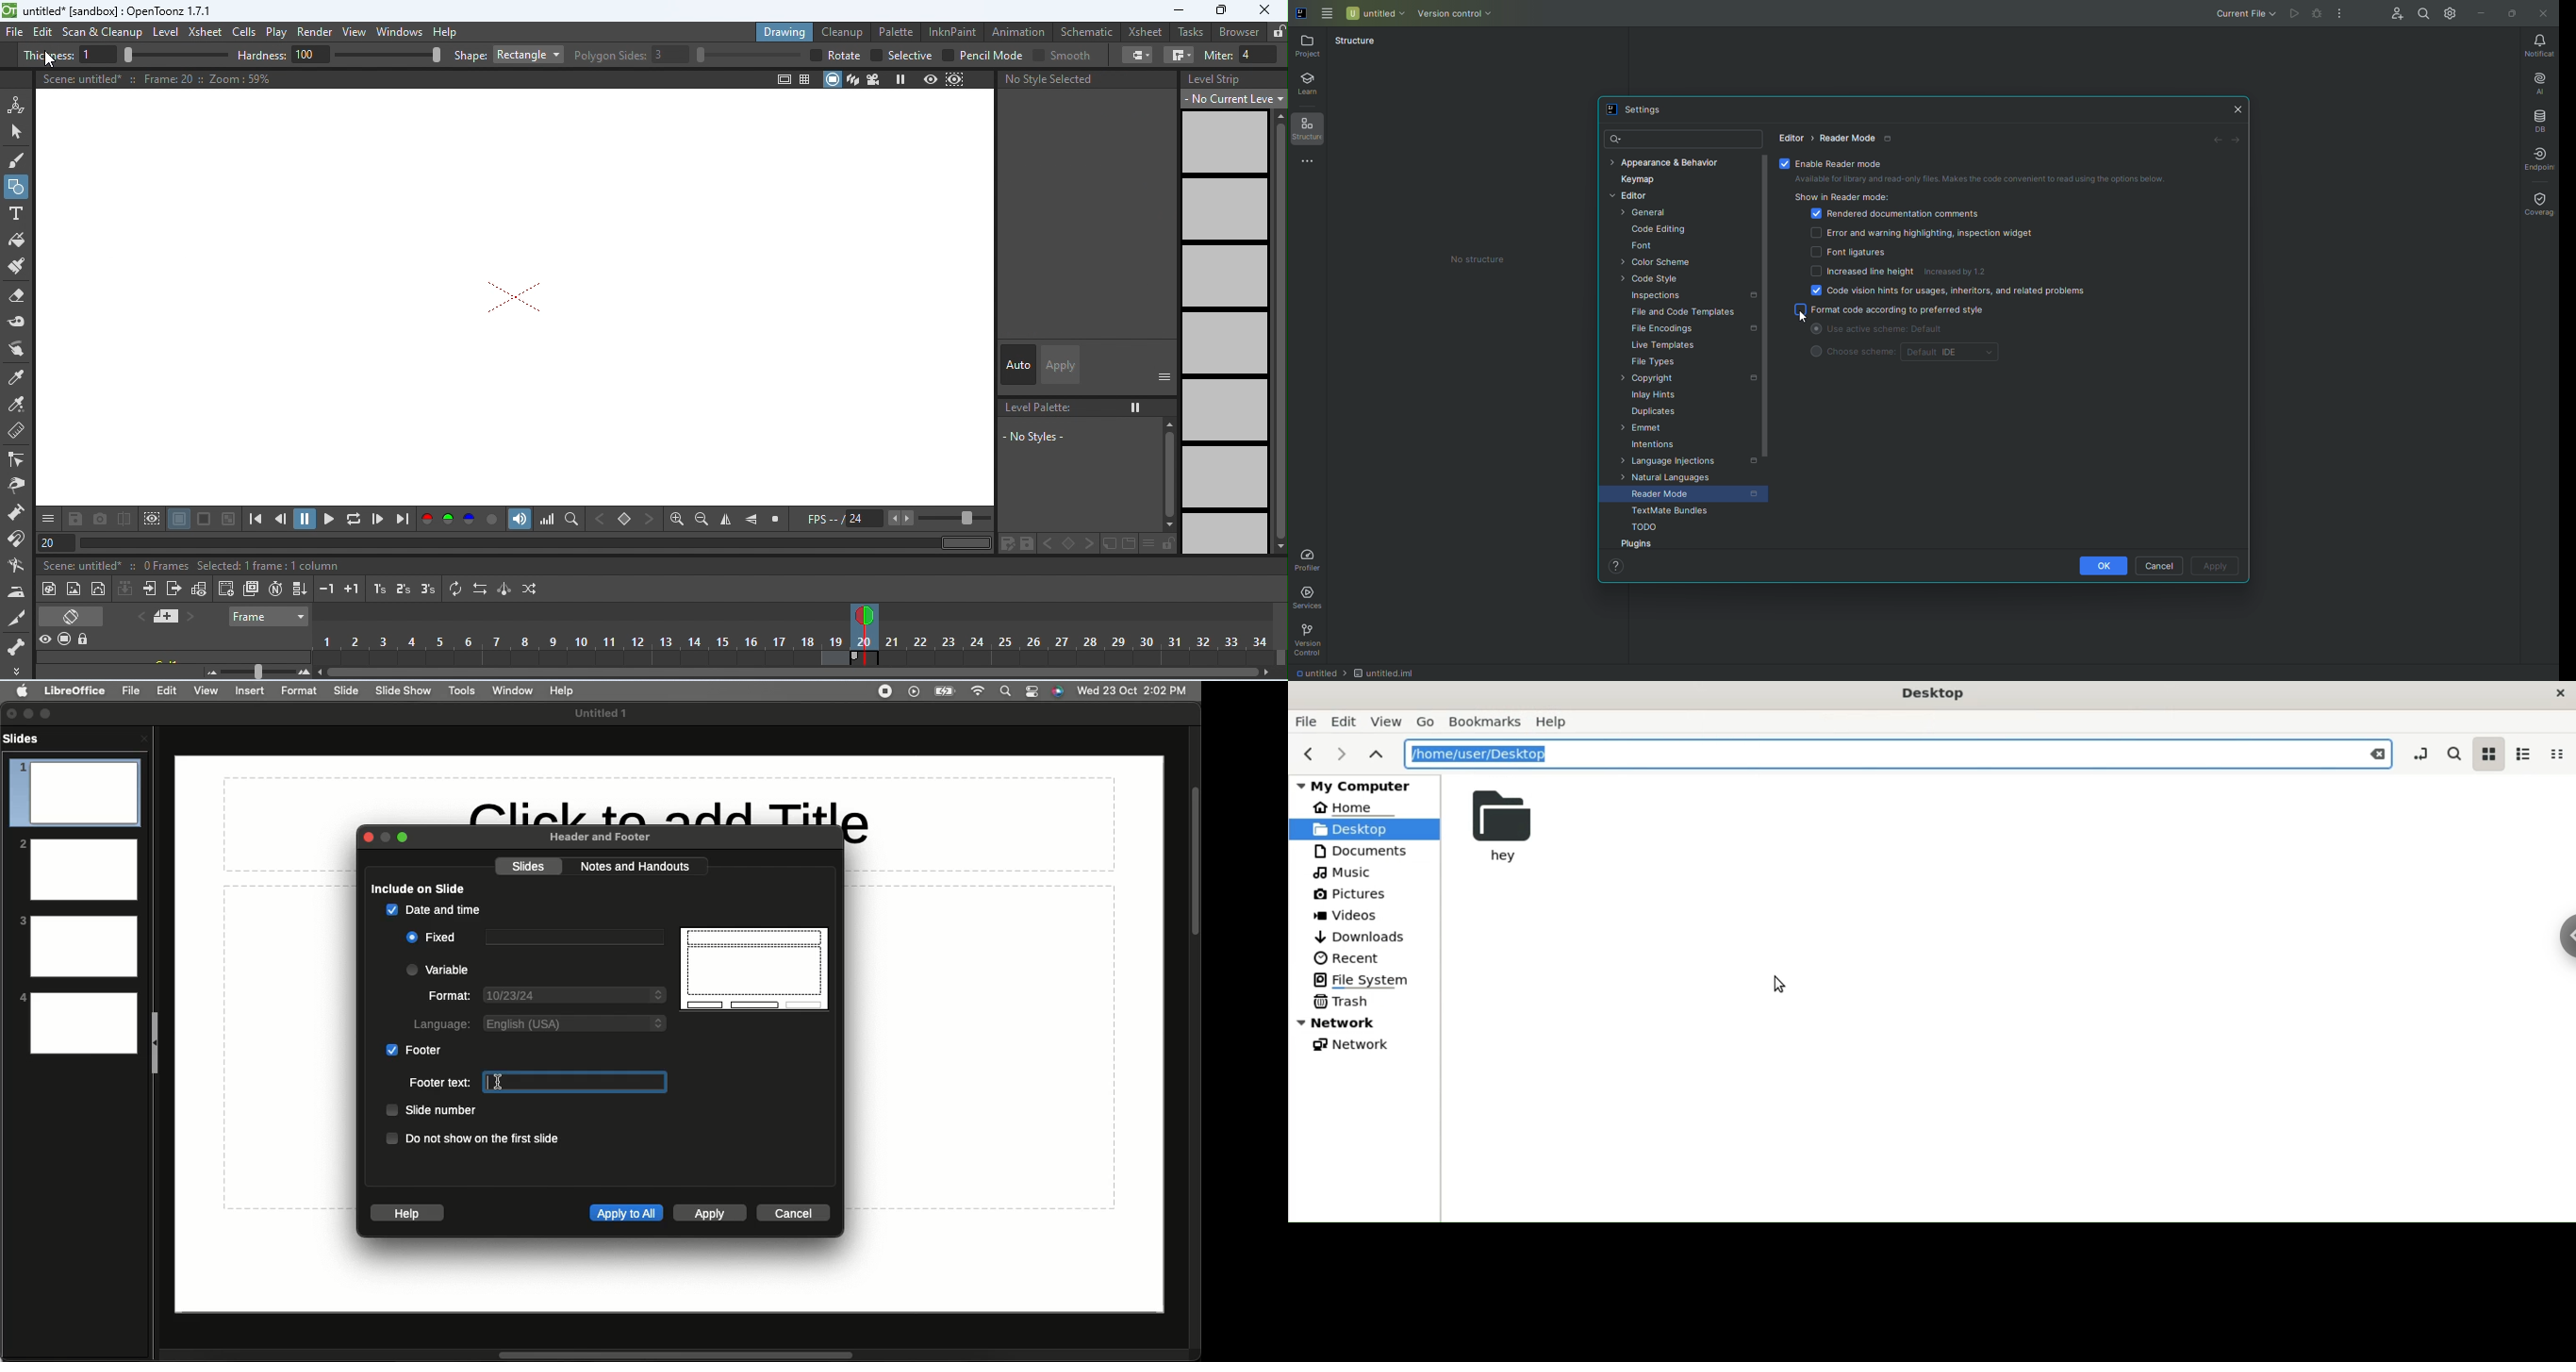 The height and width of the screenshot is (1372, 2576). I want to click on type, so click(16, 213).